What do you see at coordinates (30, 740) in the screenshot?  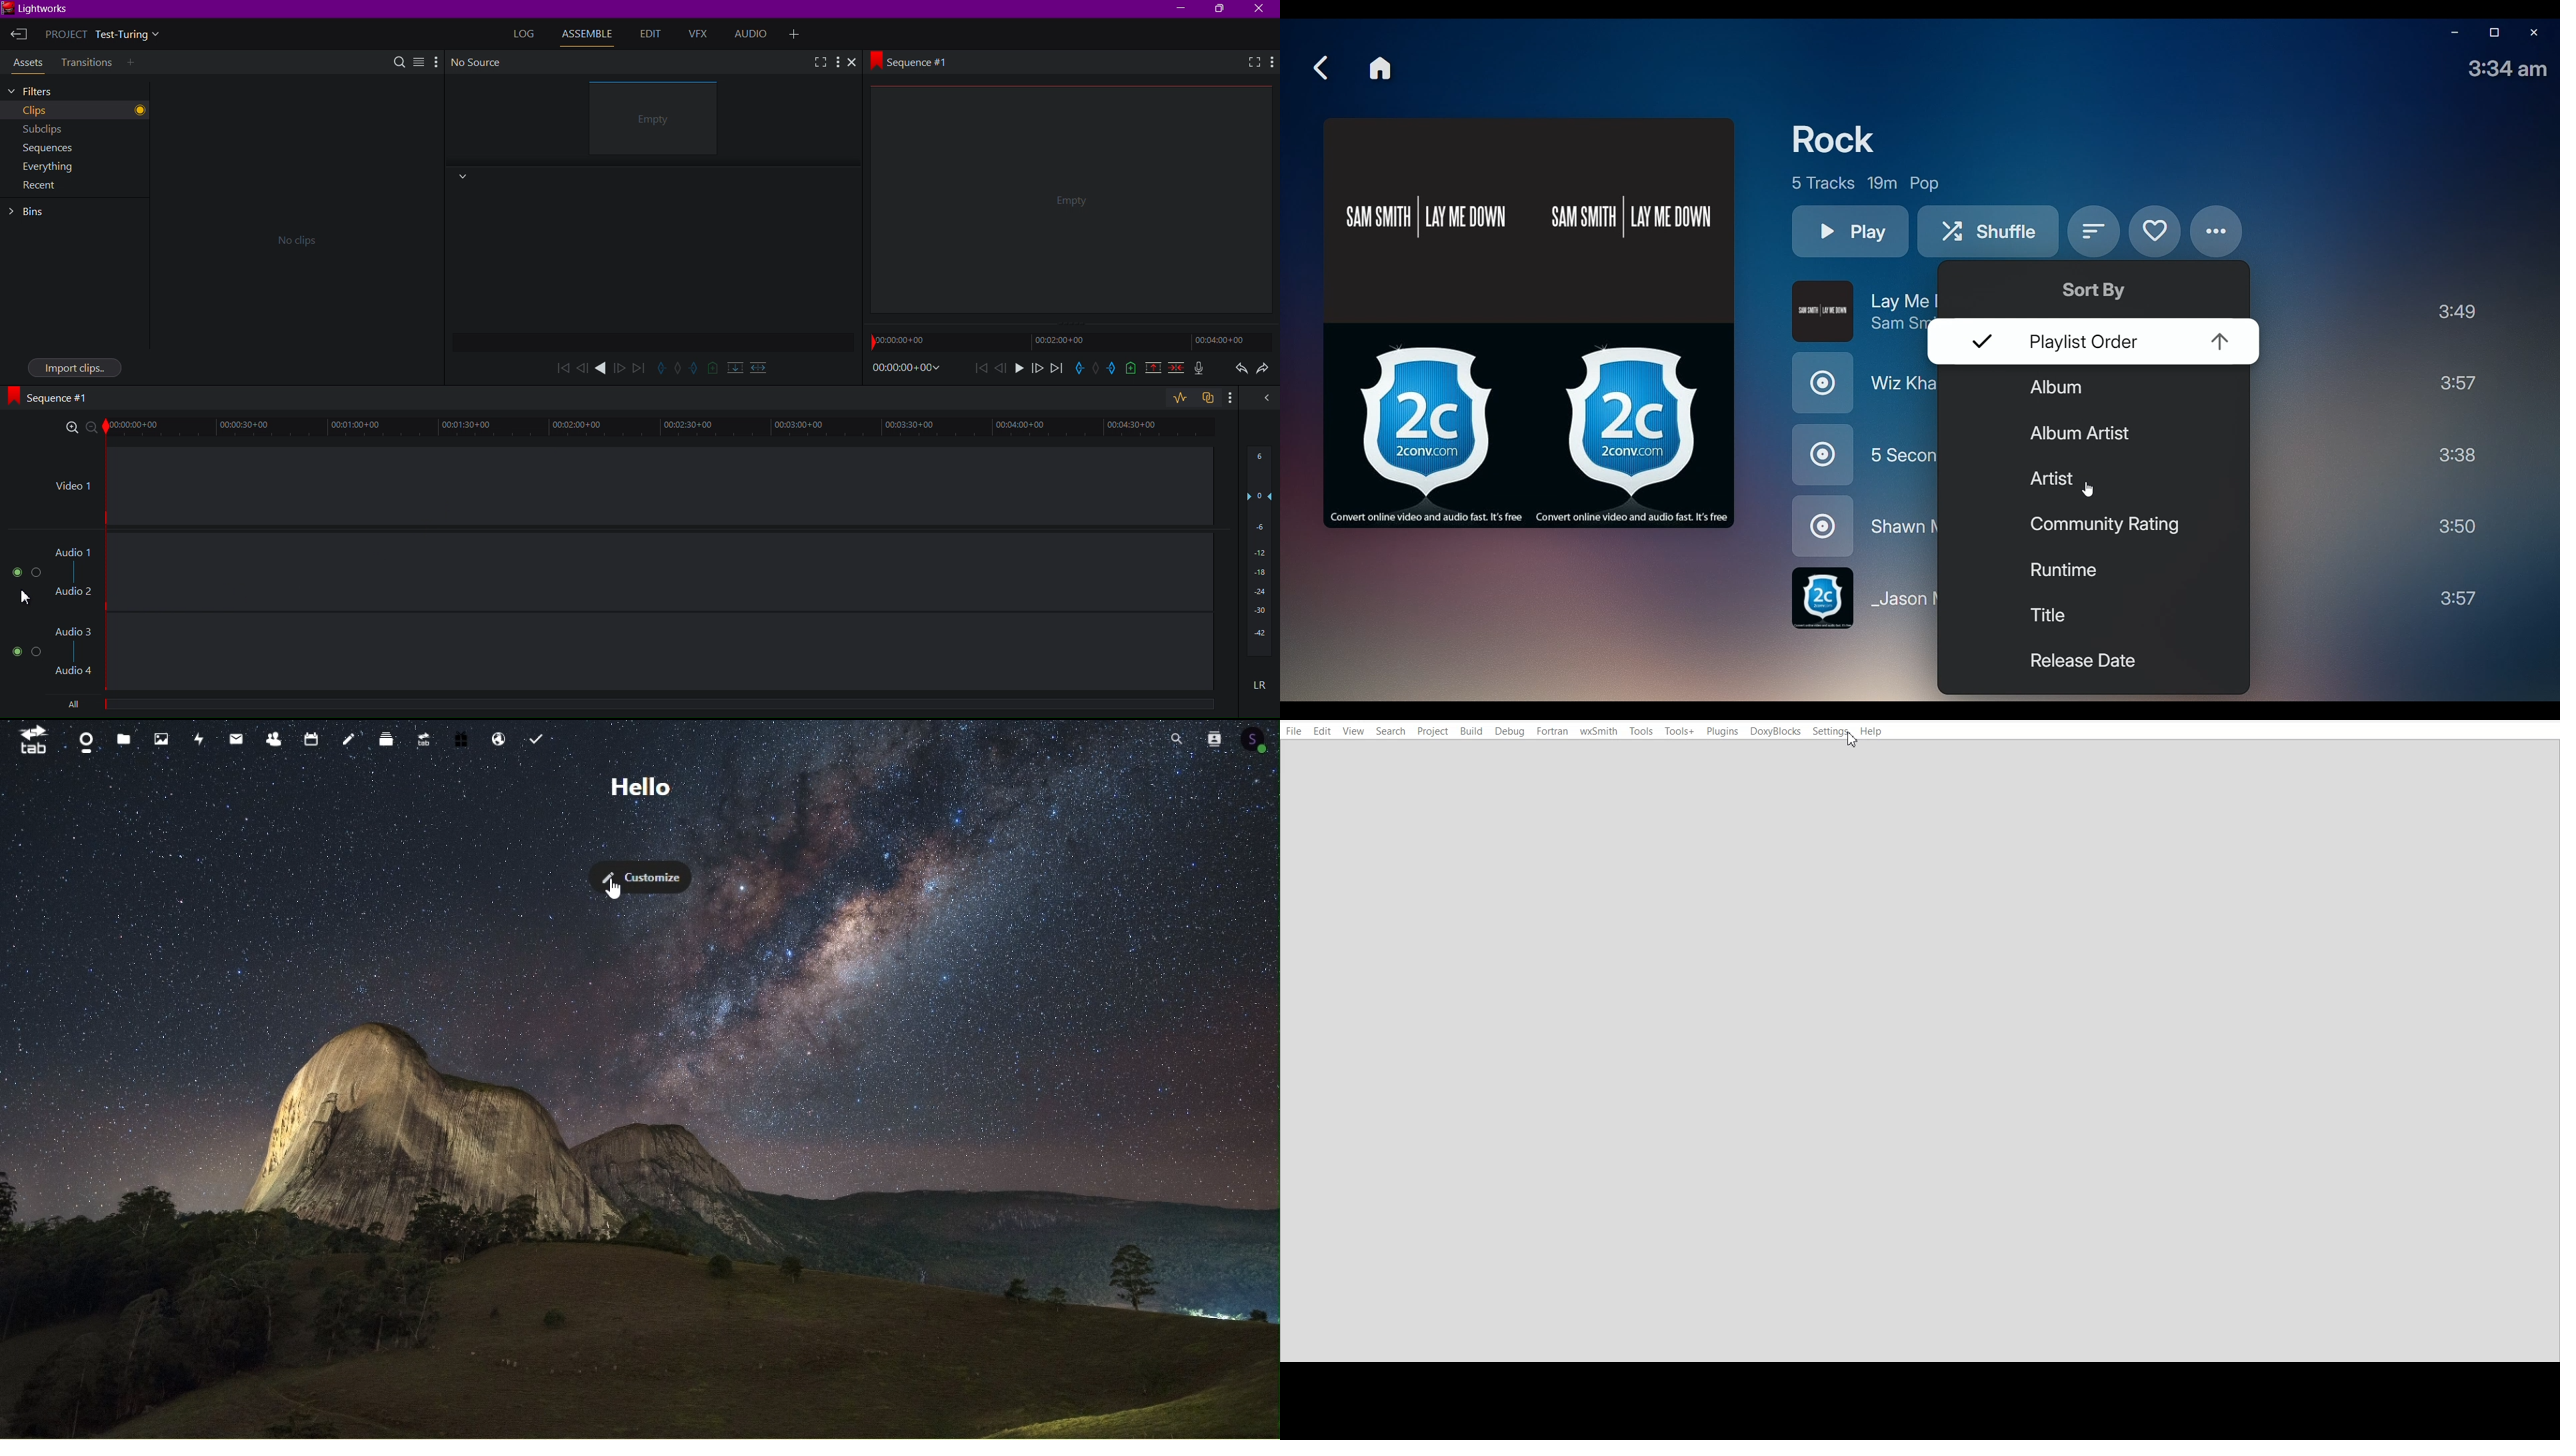 I see `tab` at bounding box center [30, 740].